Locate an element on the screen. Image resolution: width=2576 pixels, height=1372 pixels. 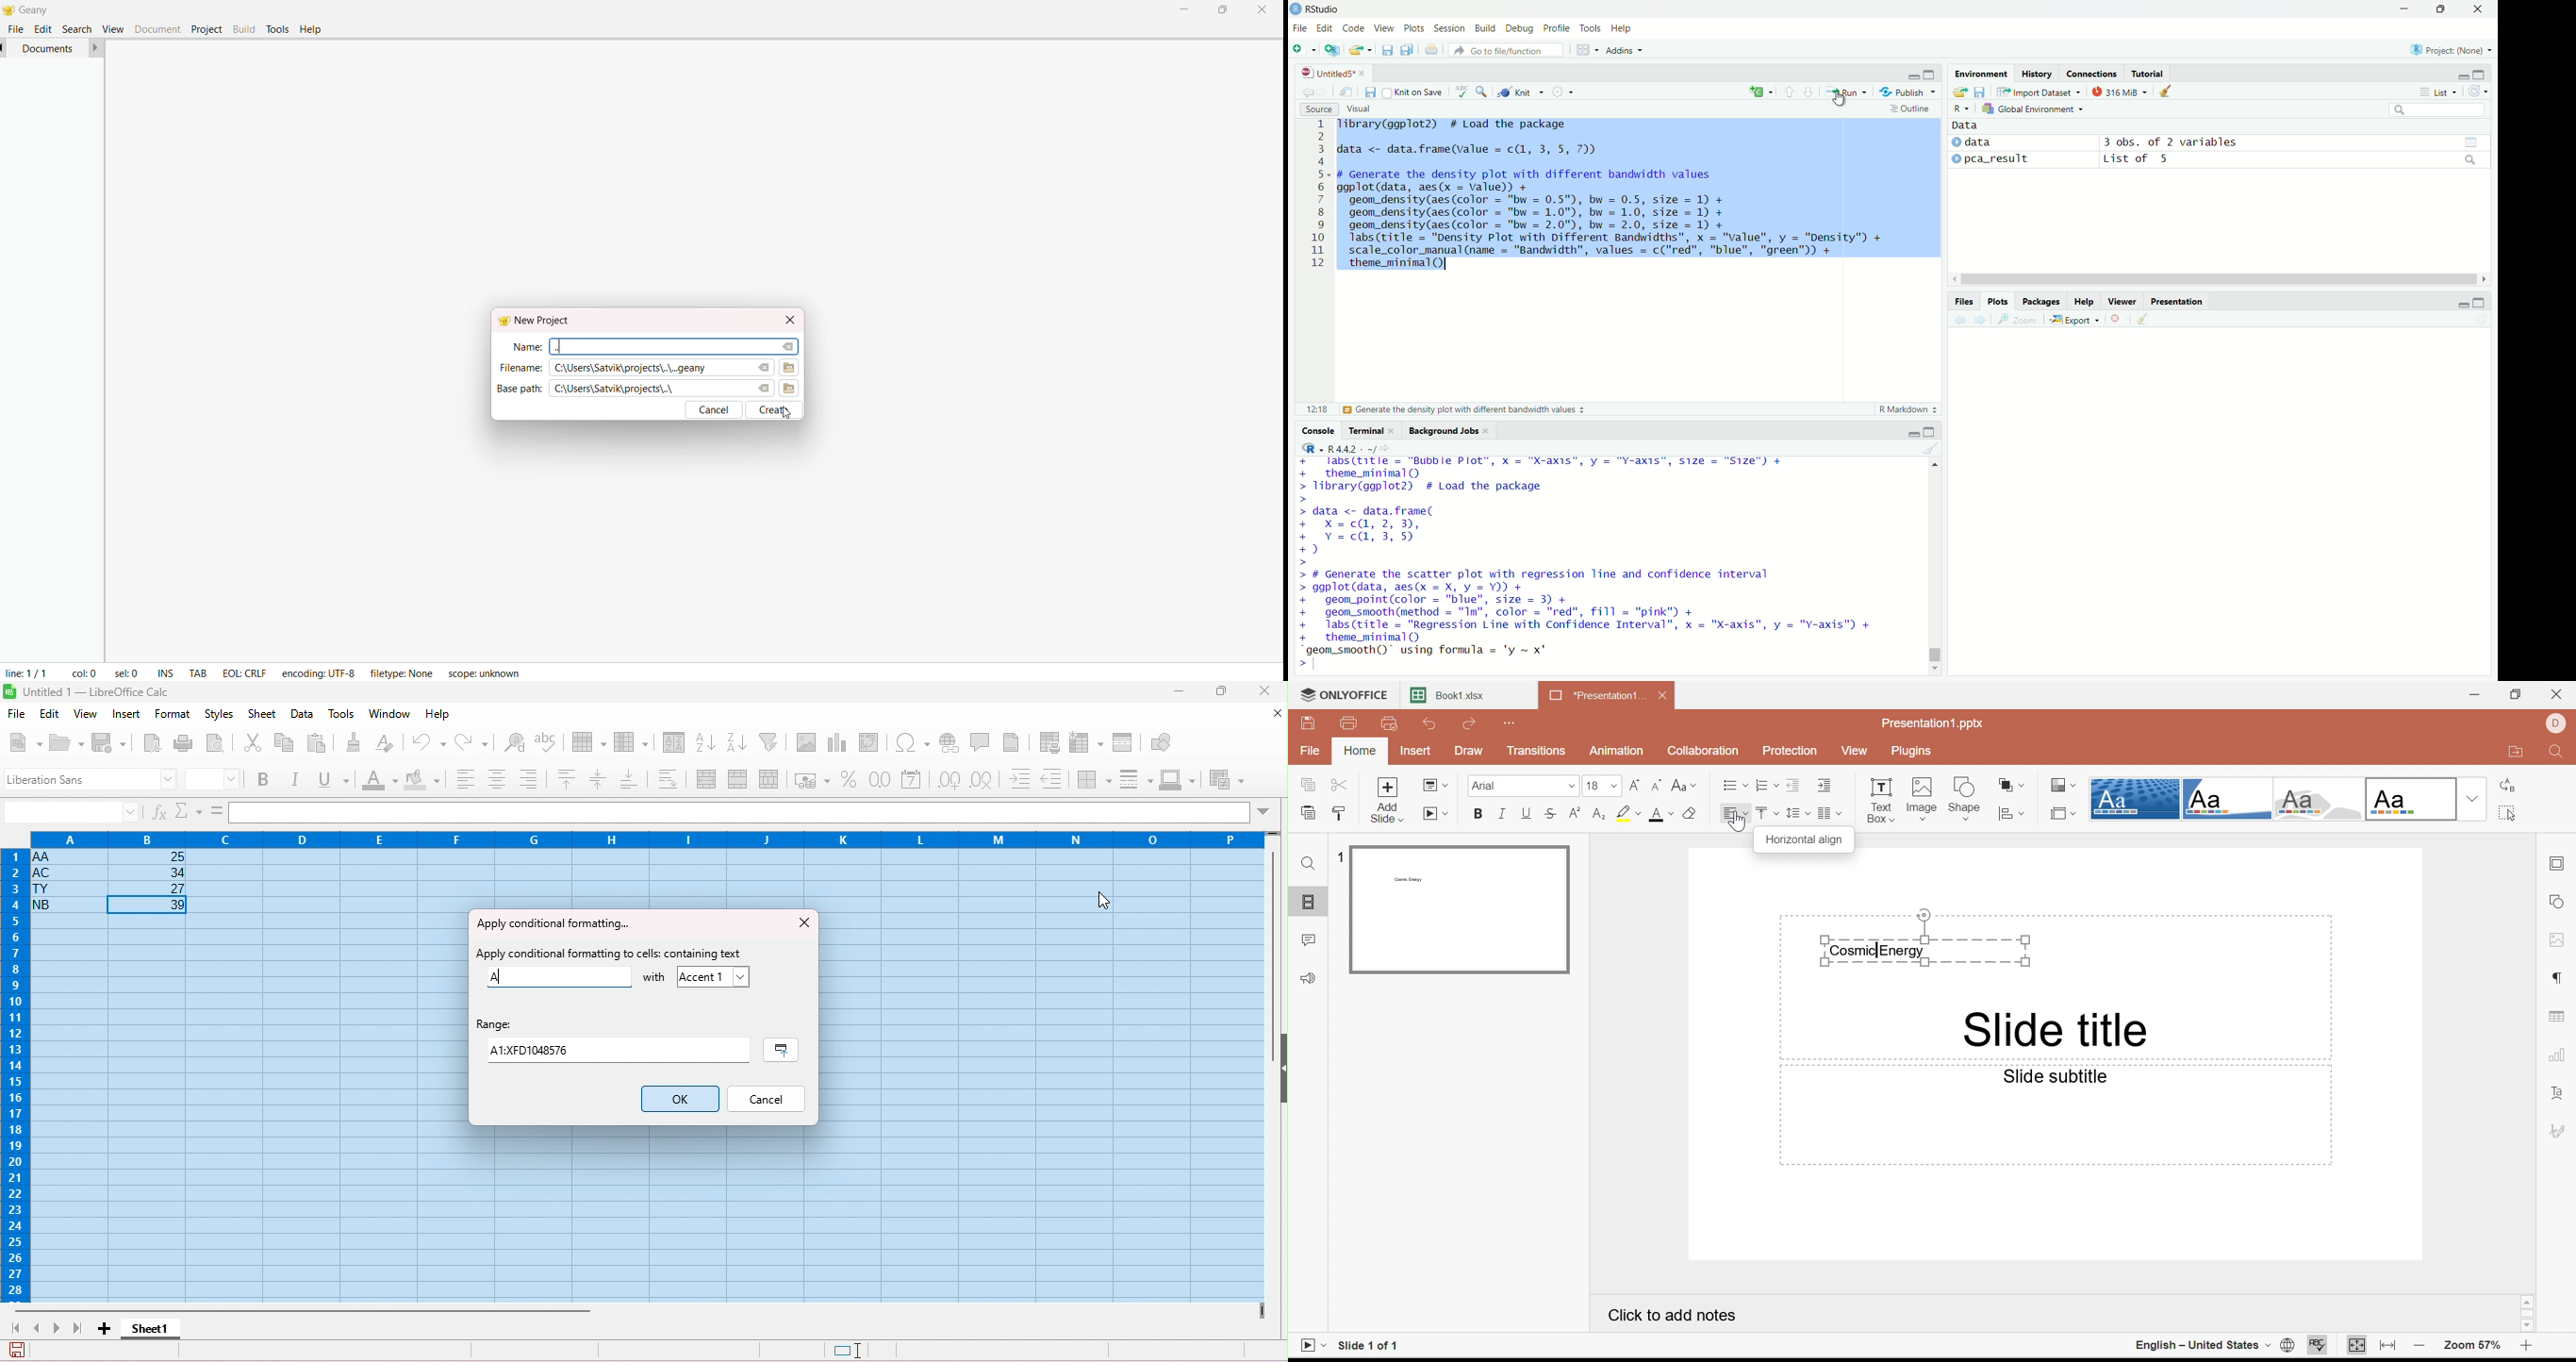
Shape settings is located at coordinates (2561, 903).